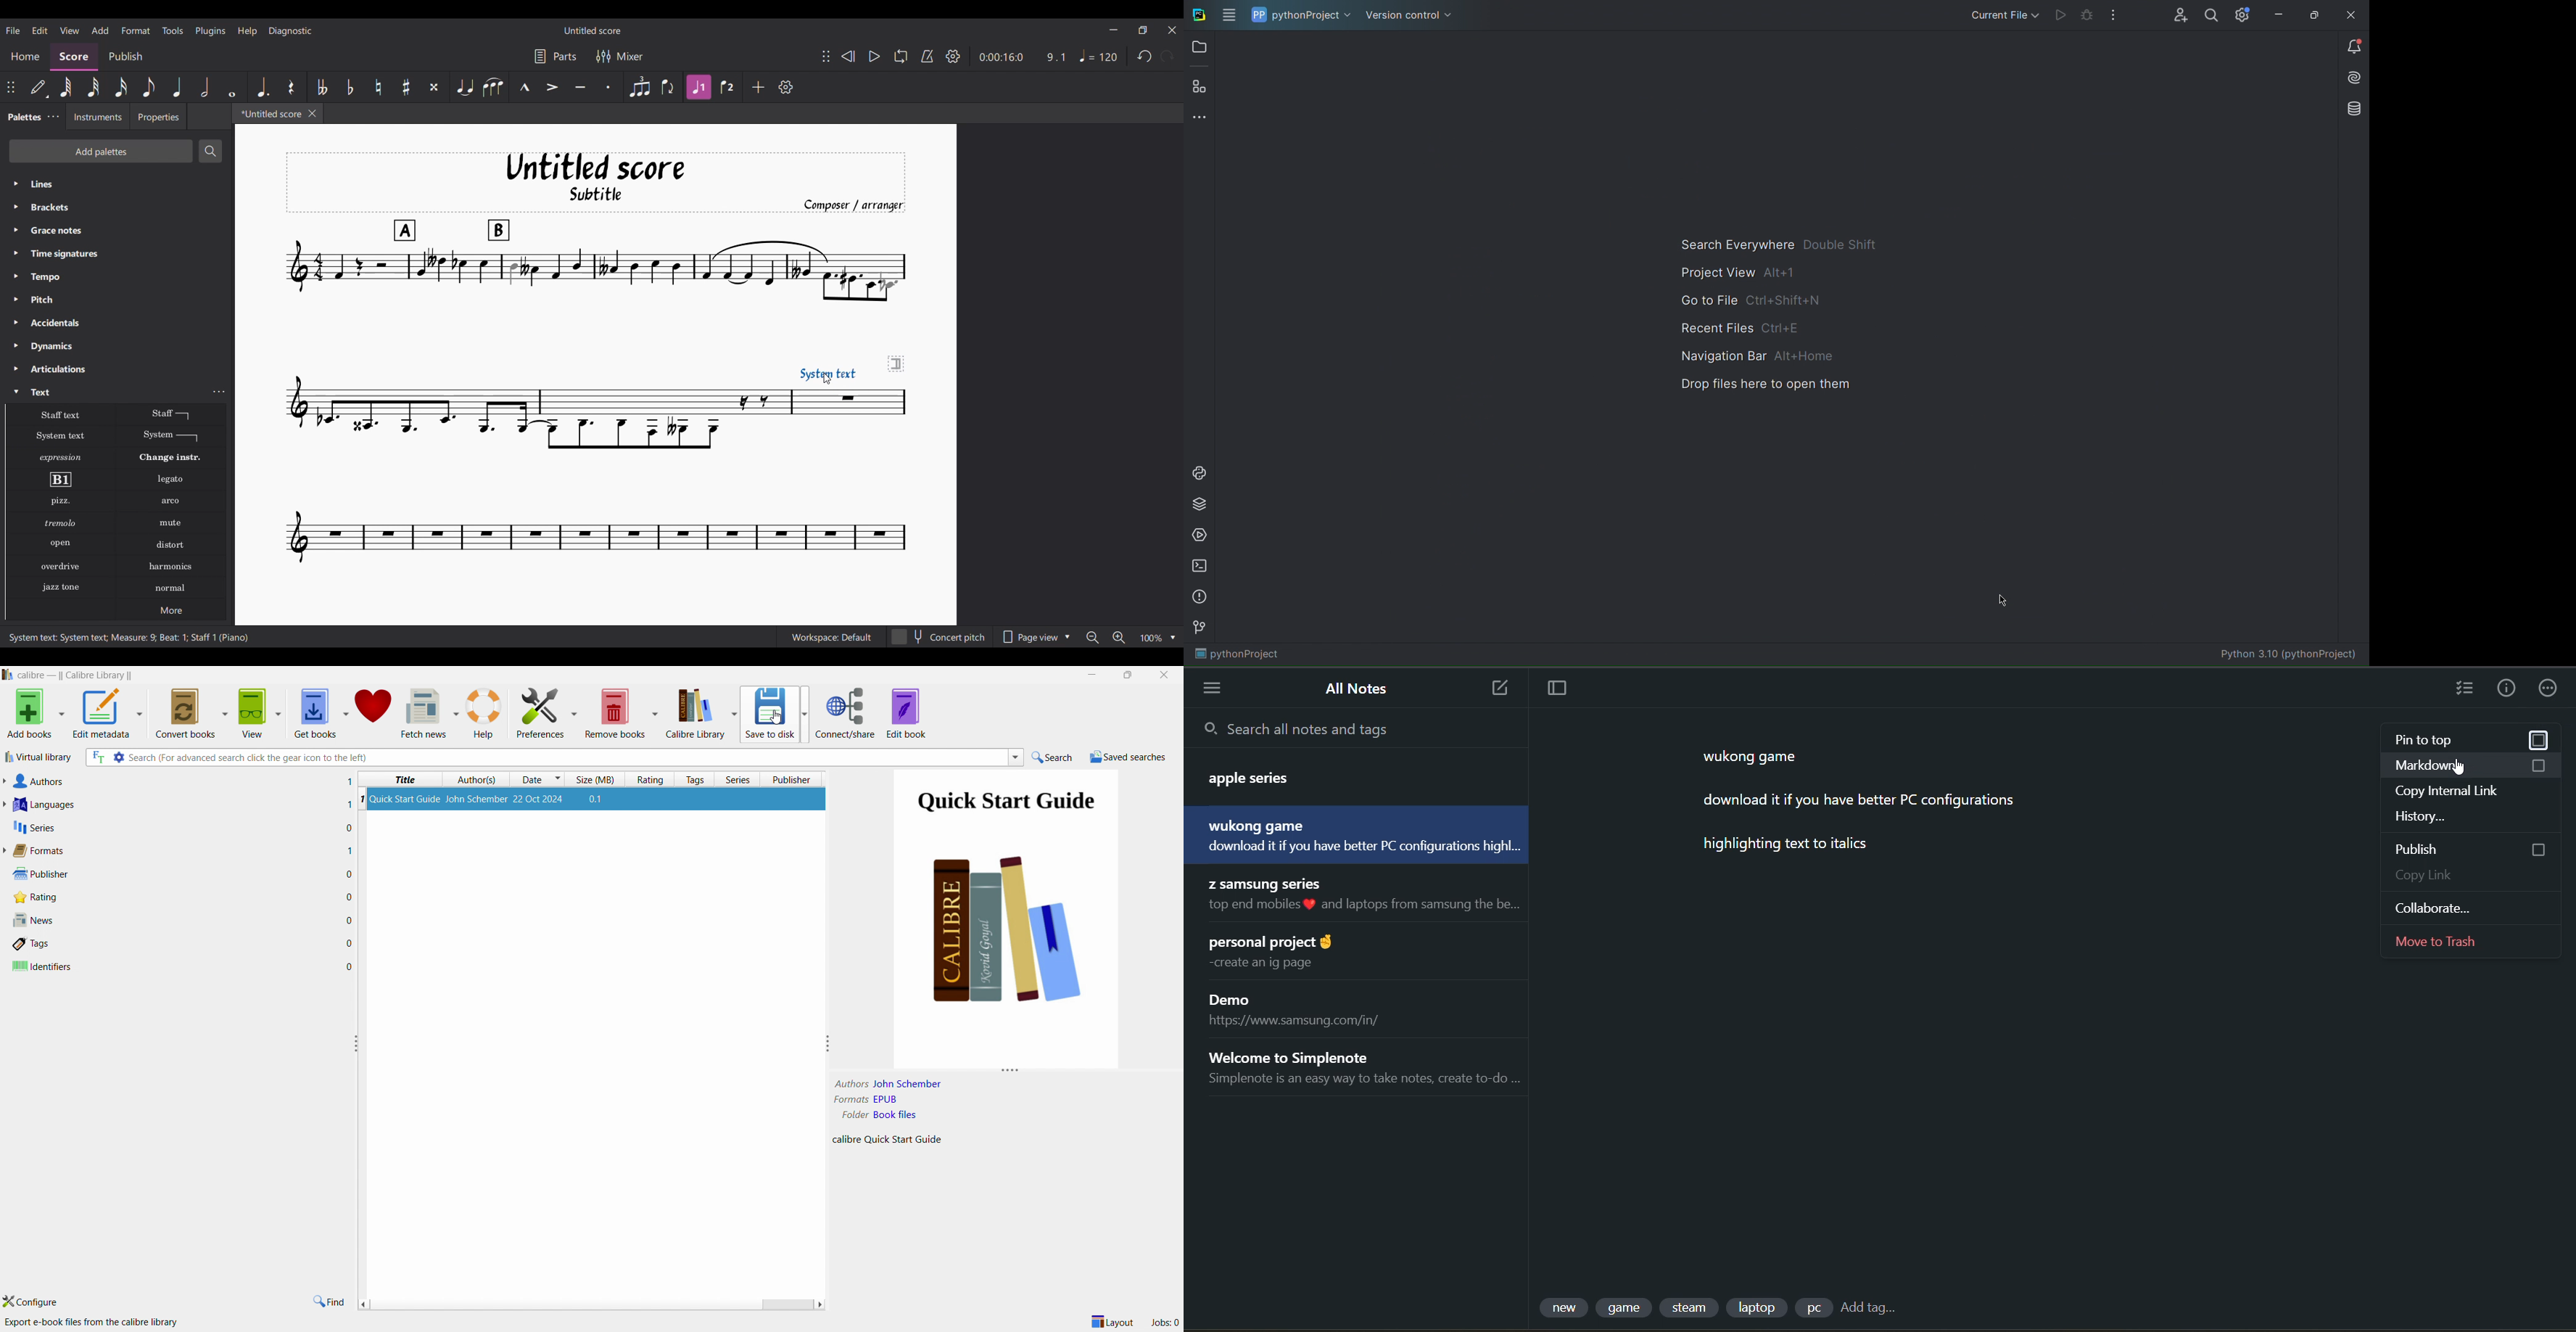 Image resolution: width=2576 pixels, height=1344 pixels. I want to click on search, so click(1053, 757).